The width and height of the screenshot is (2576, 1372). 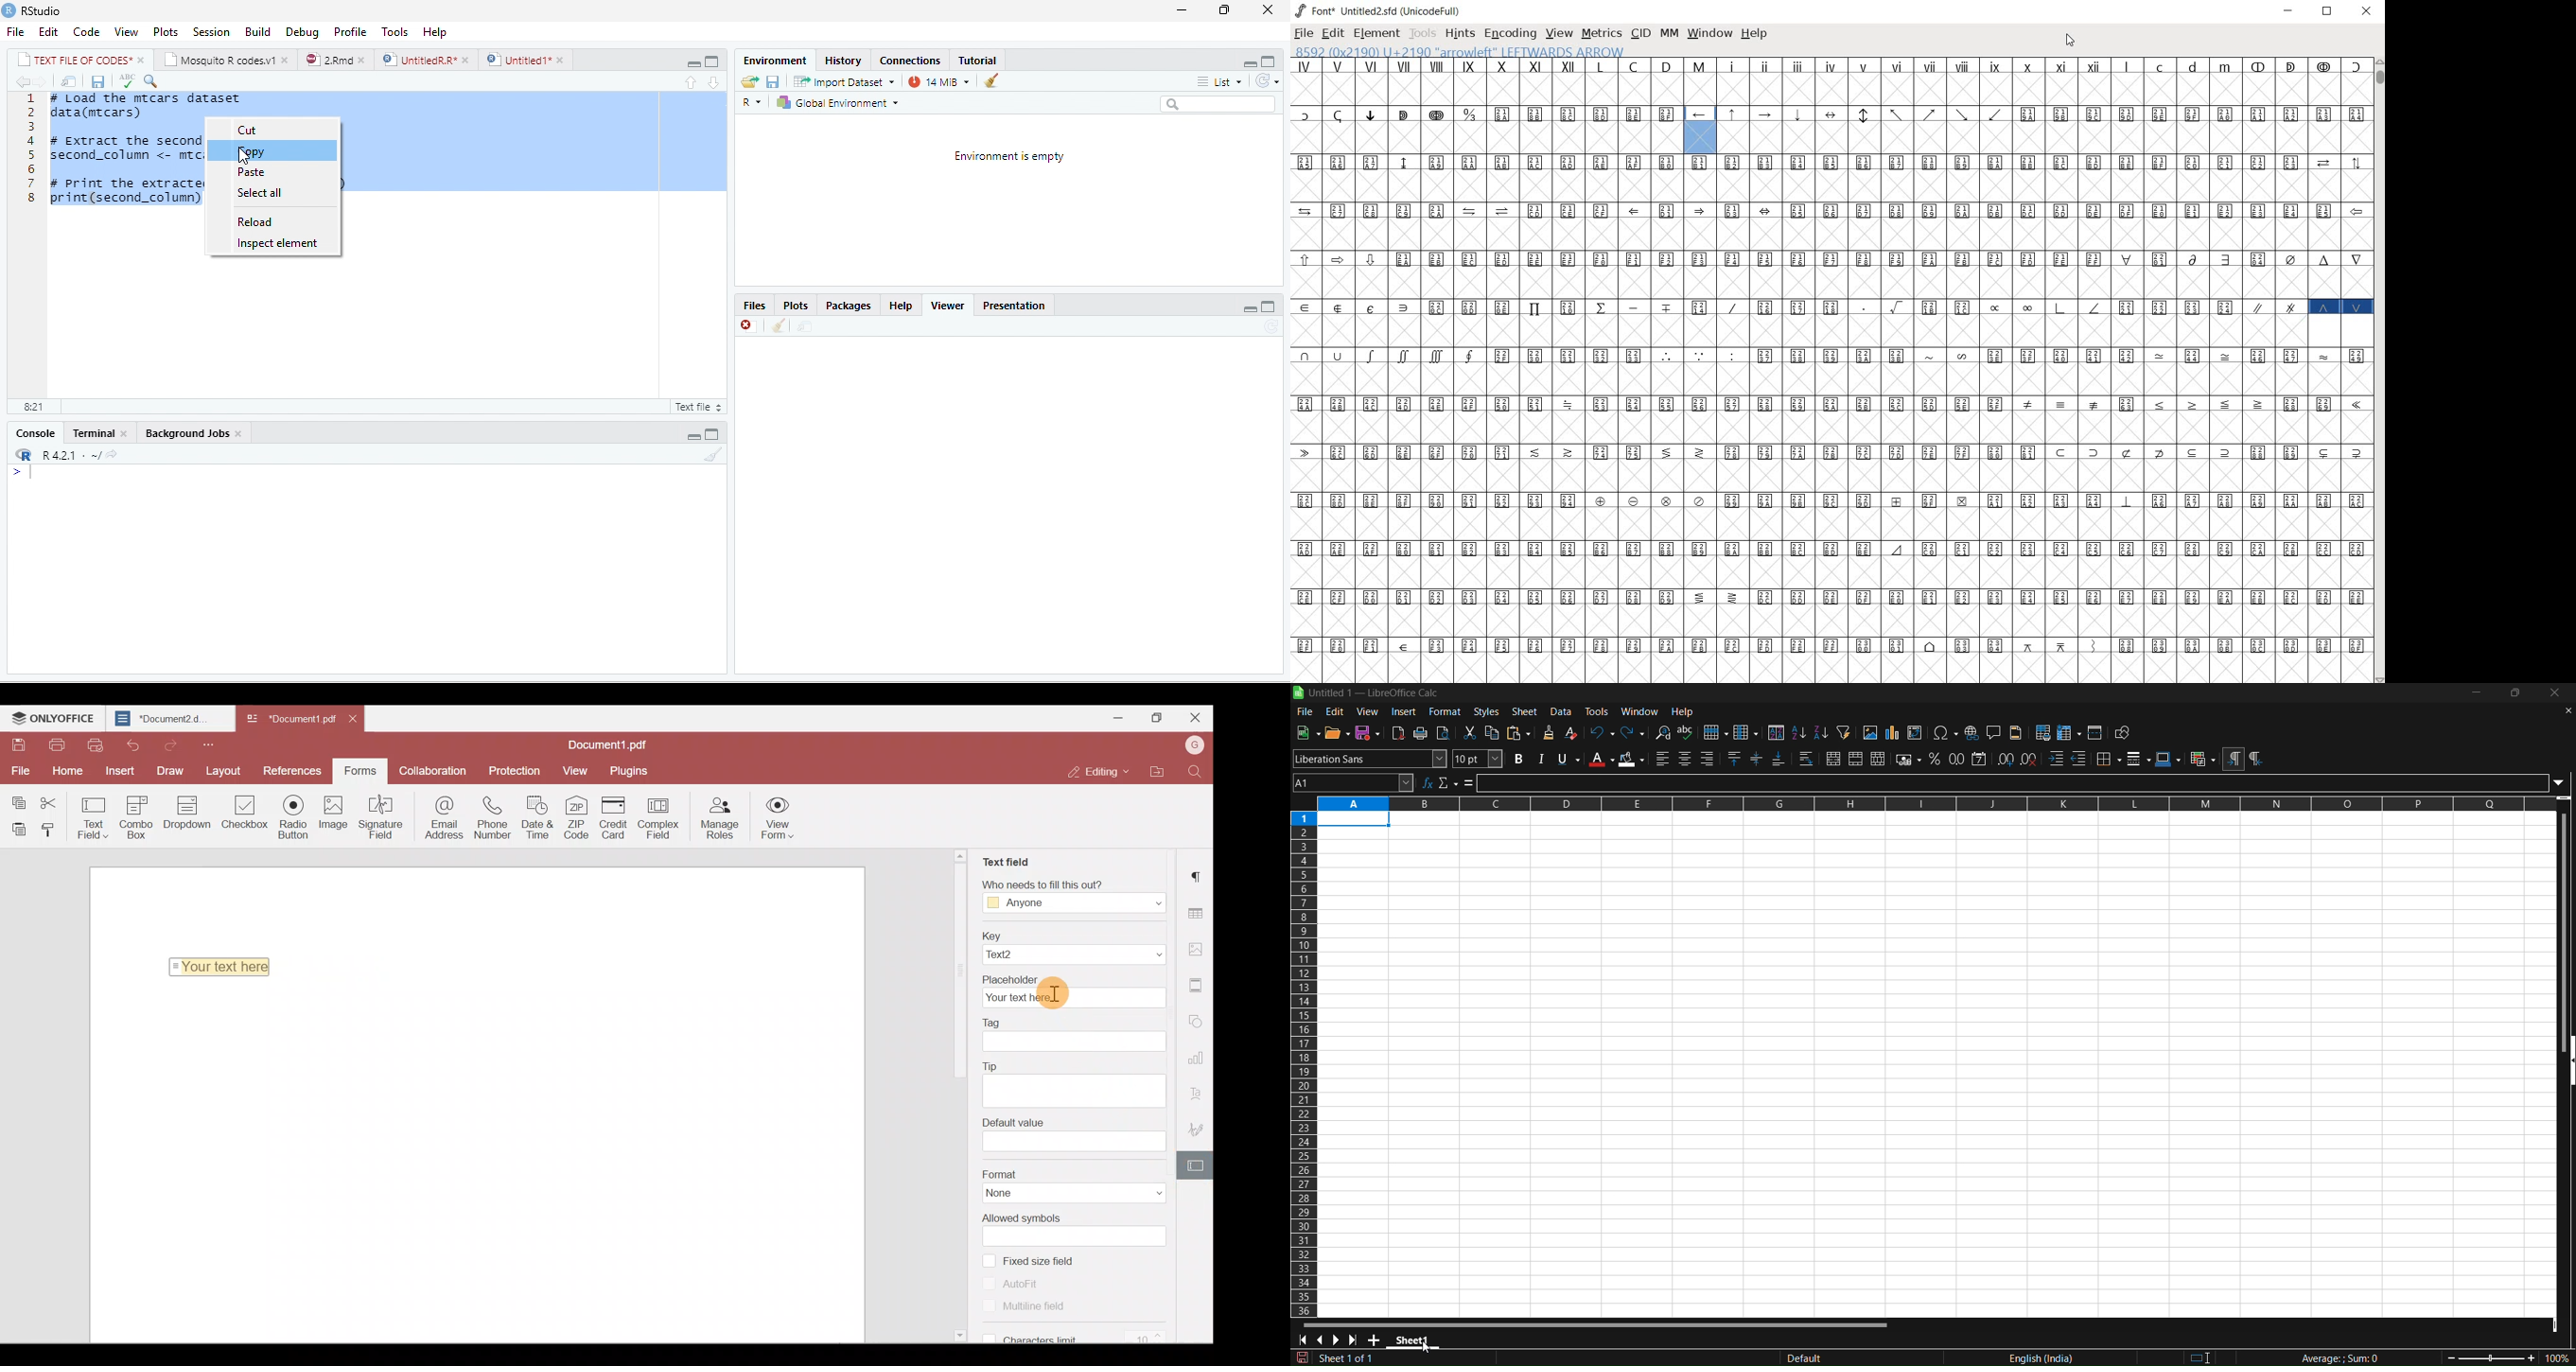 I want to click on border, so click(x=2109, y=758).